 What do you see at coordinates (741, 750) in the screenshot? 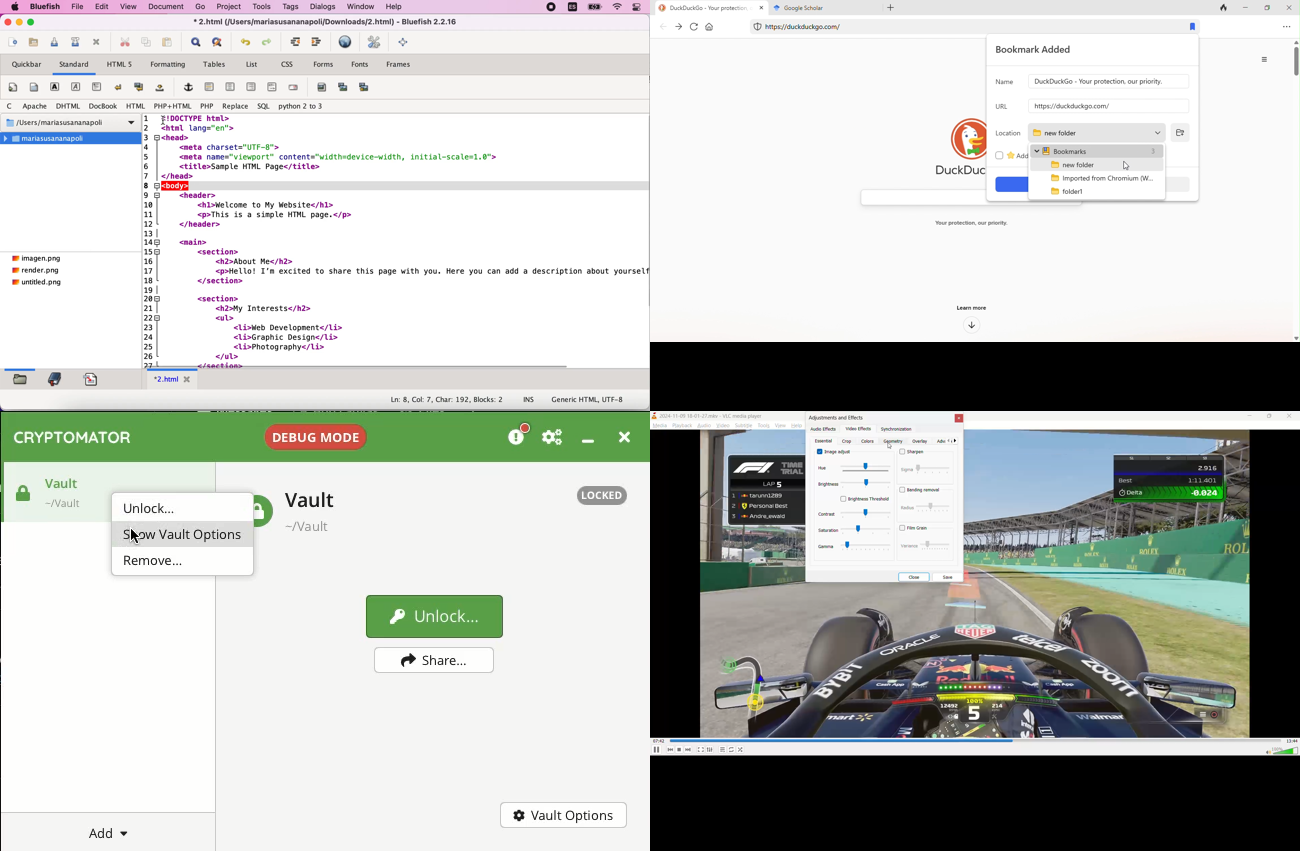
I see `random` at bounding box center [741, 750].